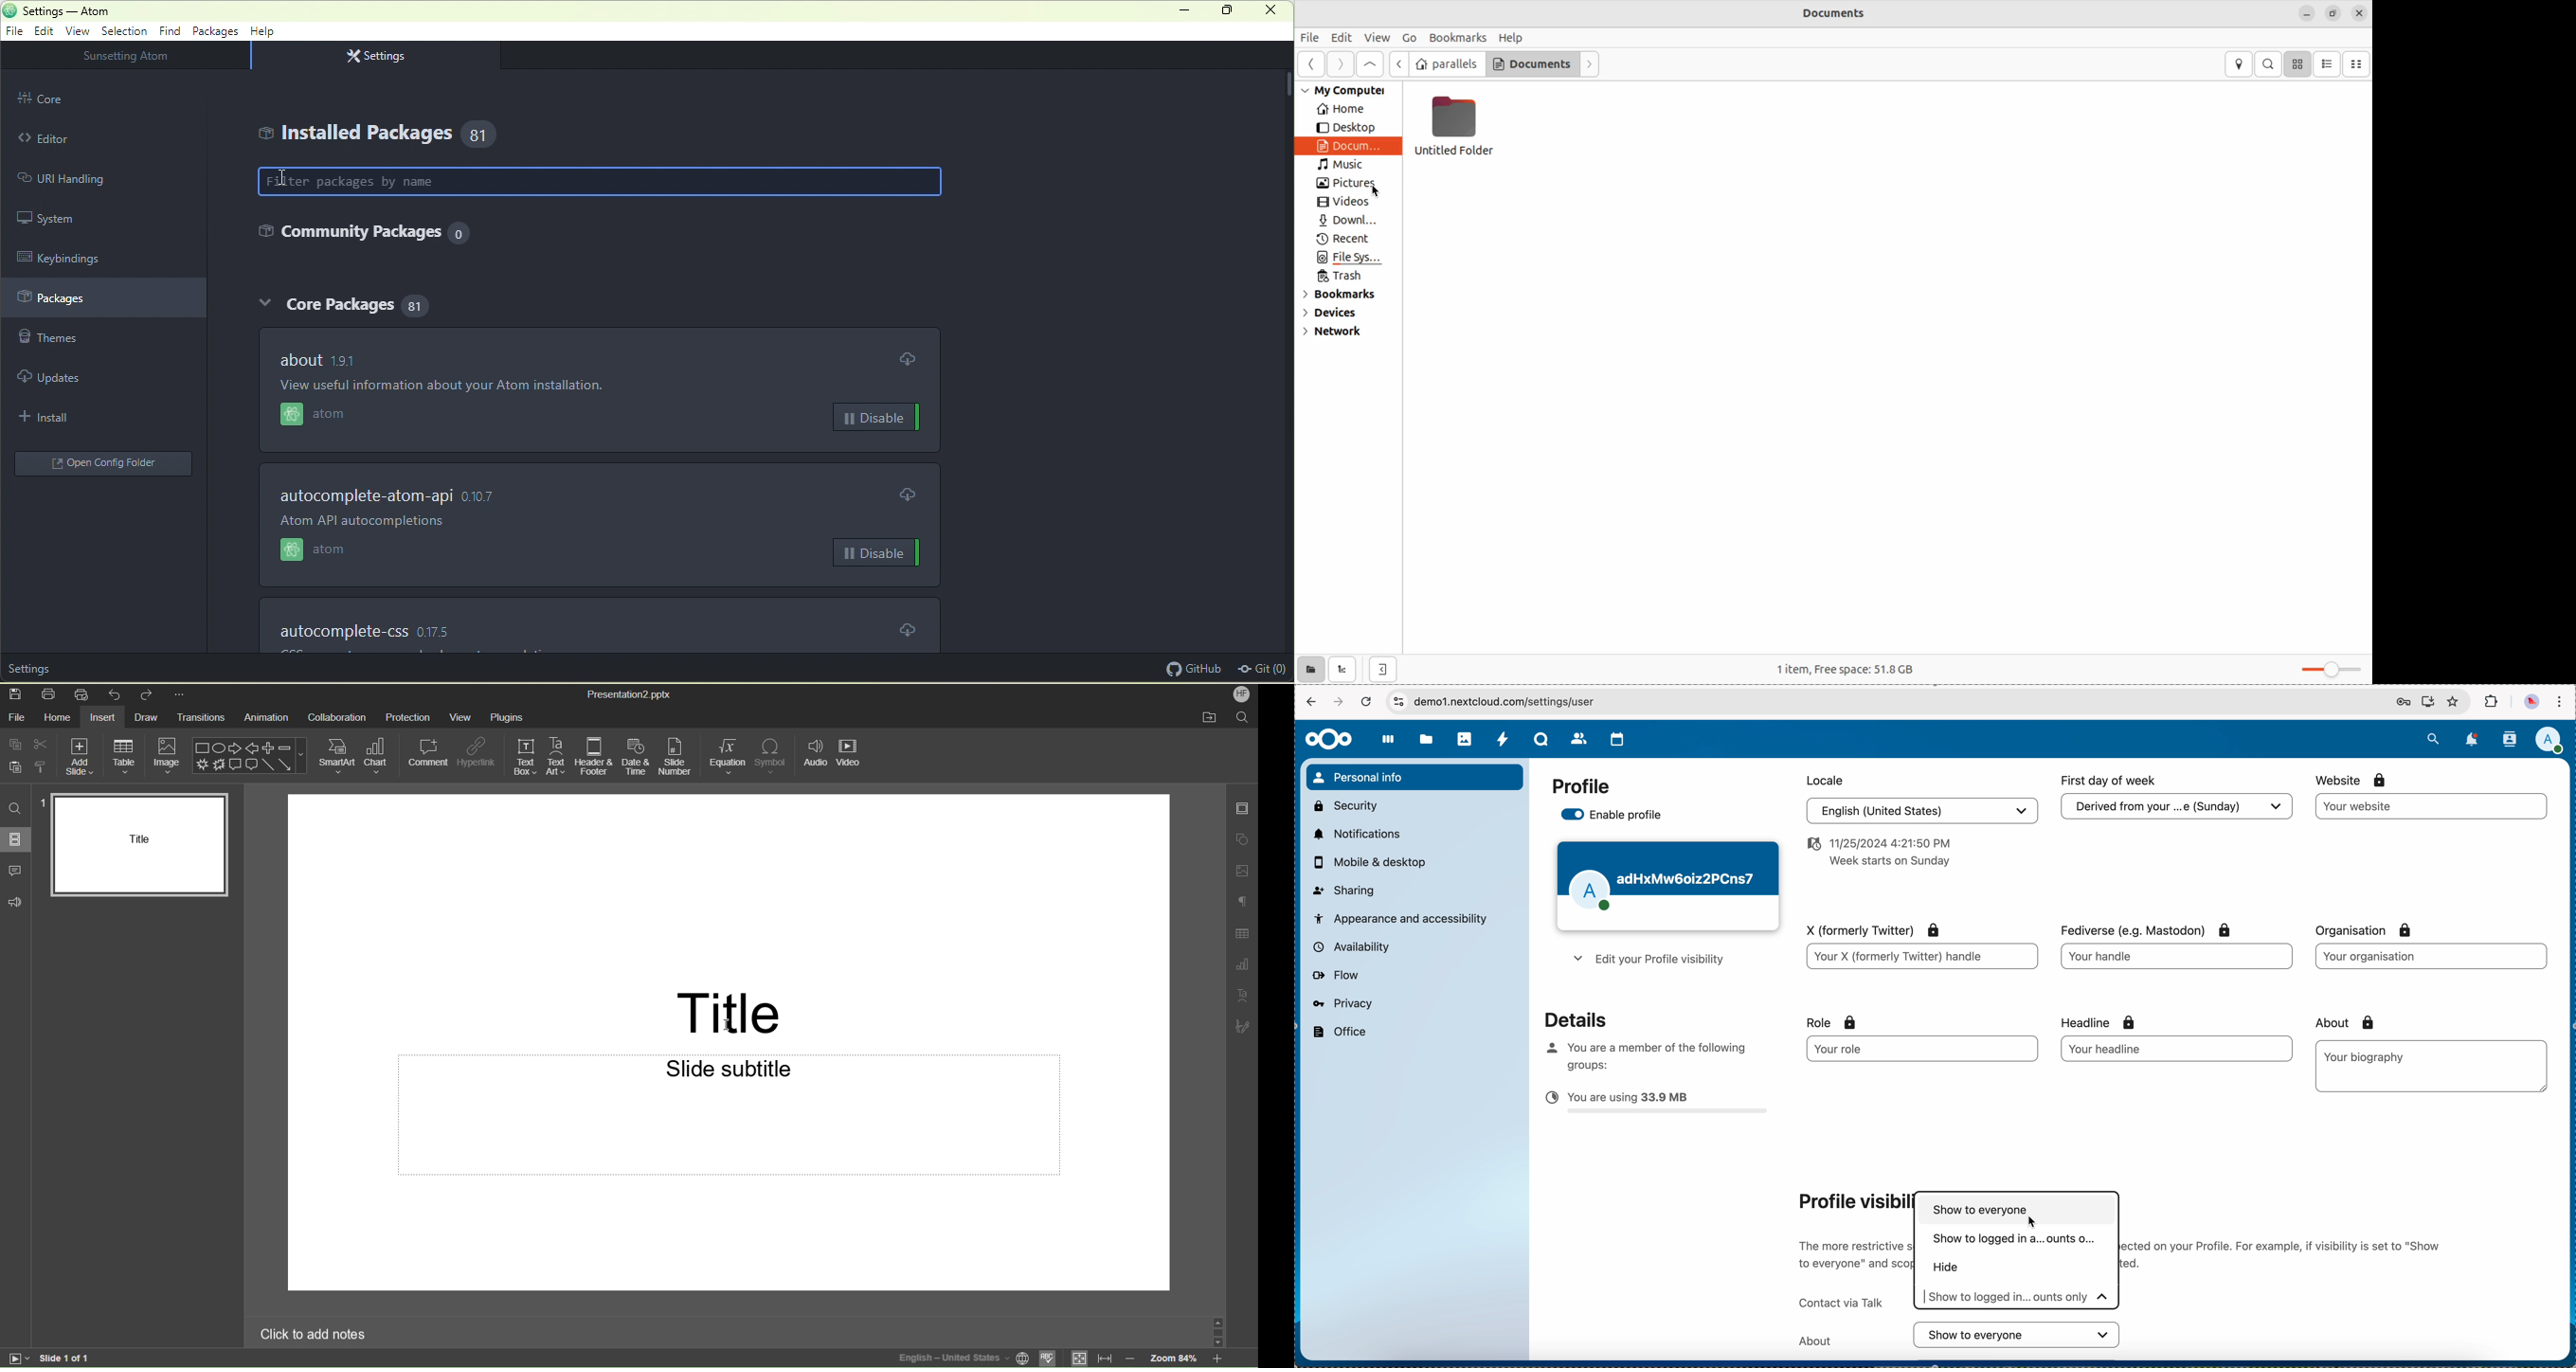 The image size is (2576, 1372). What do you see at coordinates (148, 695) in the screenshot?
I see `Redo` at bounding box center [148, 695].